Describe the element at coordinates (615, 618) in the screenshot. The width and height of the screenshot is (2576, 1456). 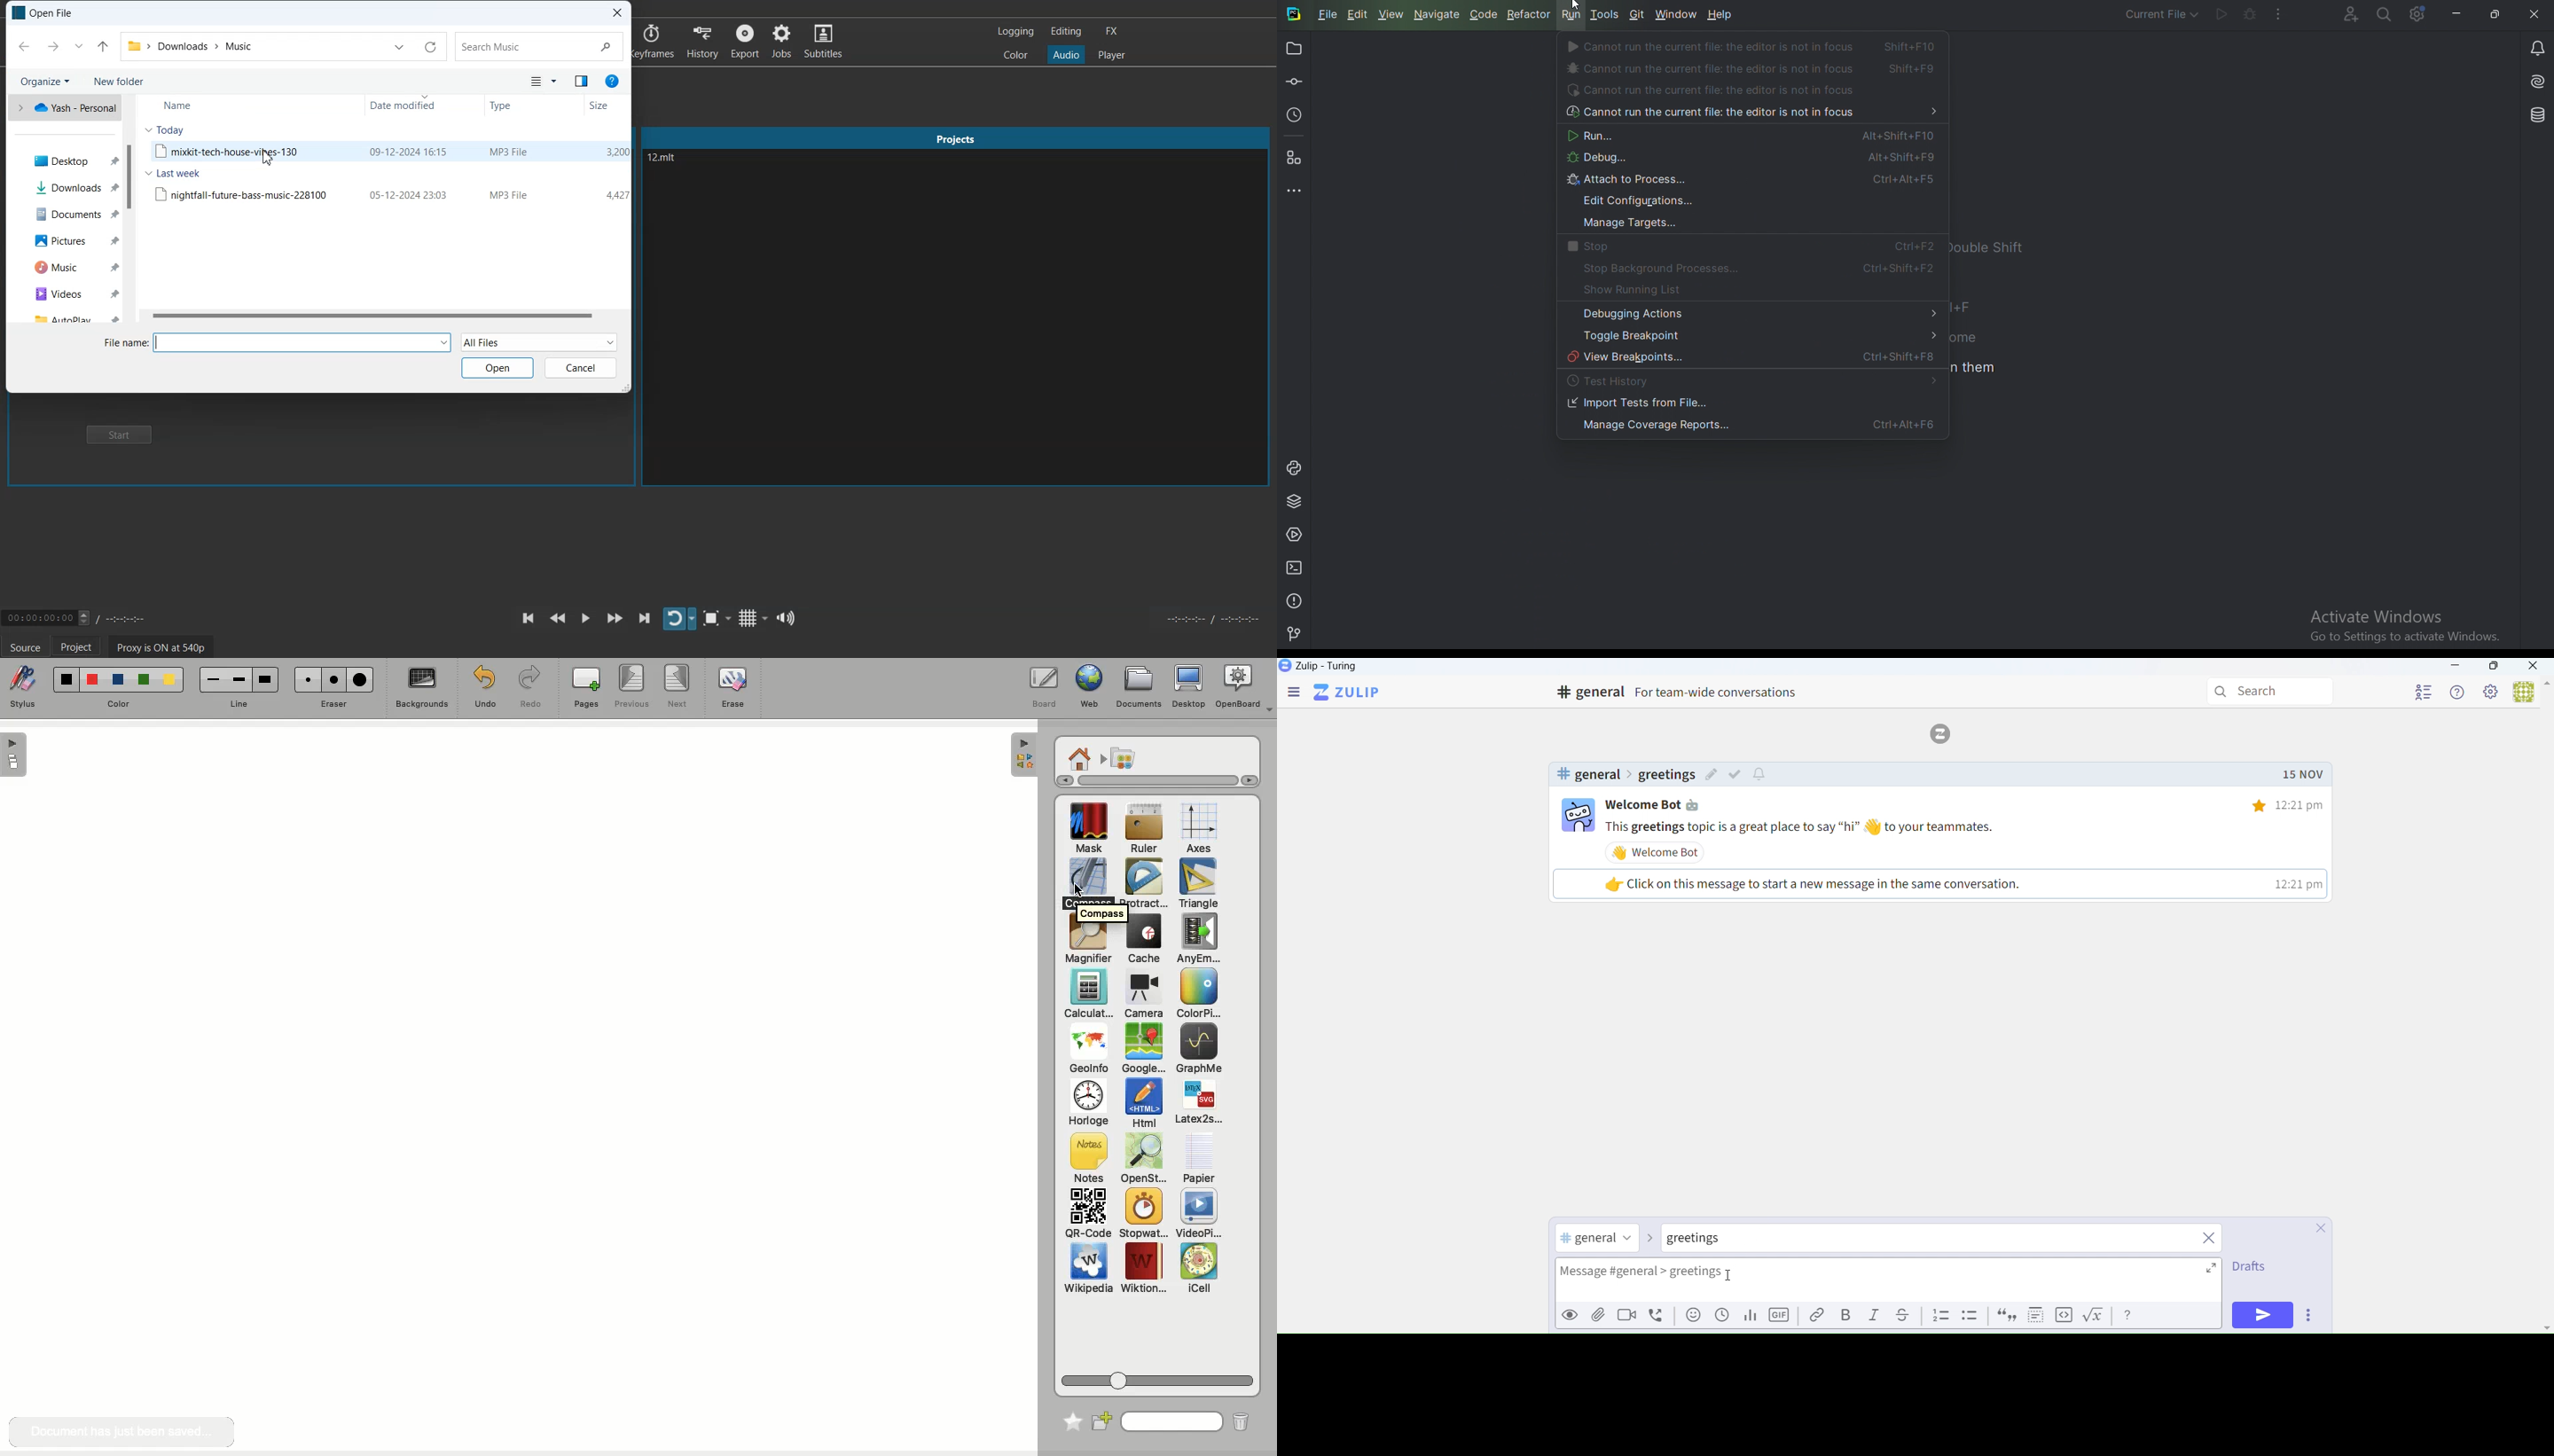
I see `Play Quickly Forwards` at that location.